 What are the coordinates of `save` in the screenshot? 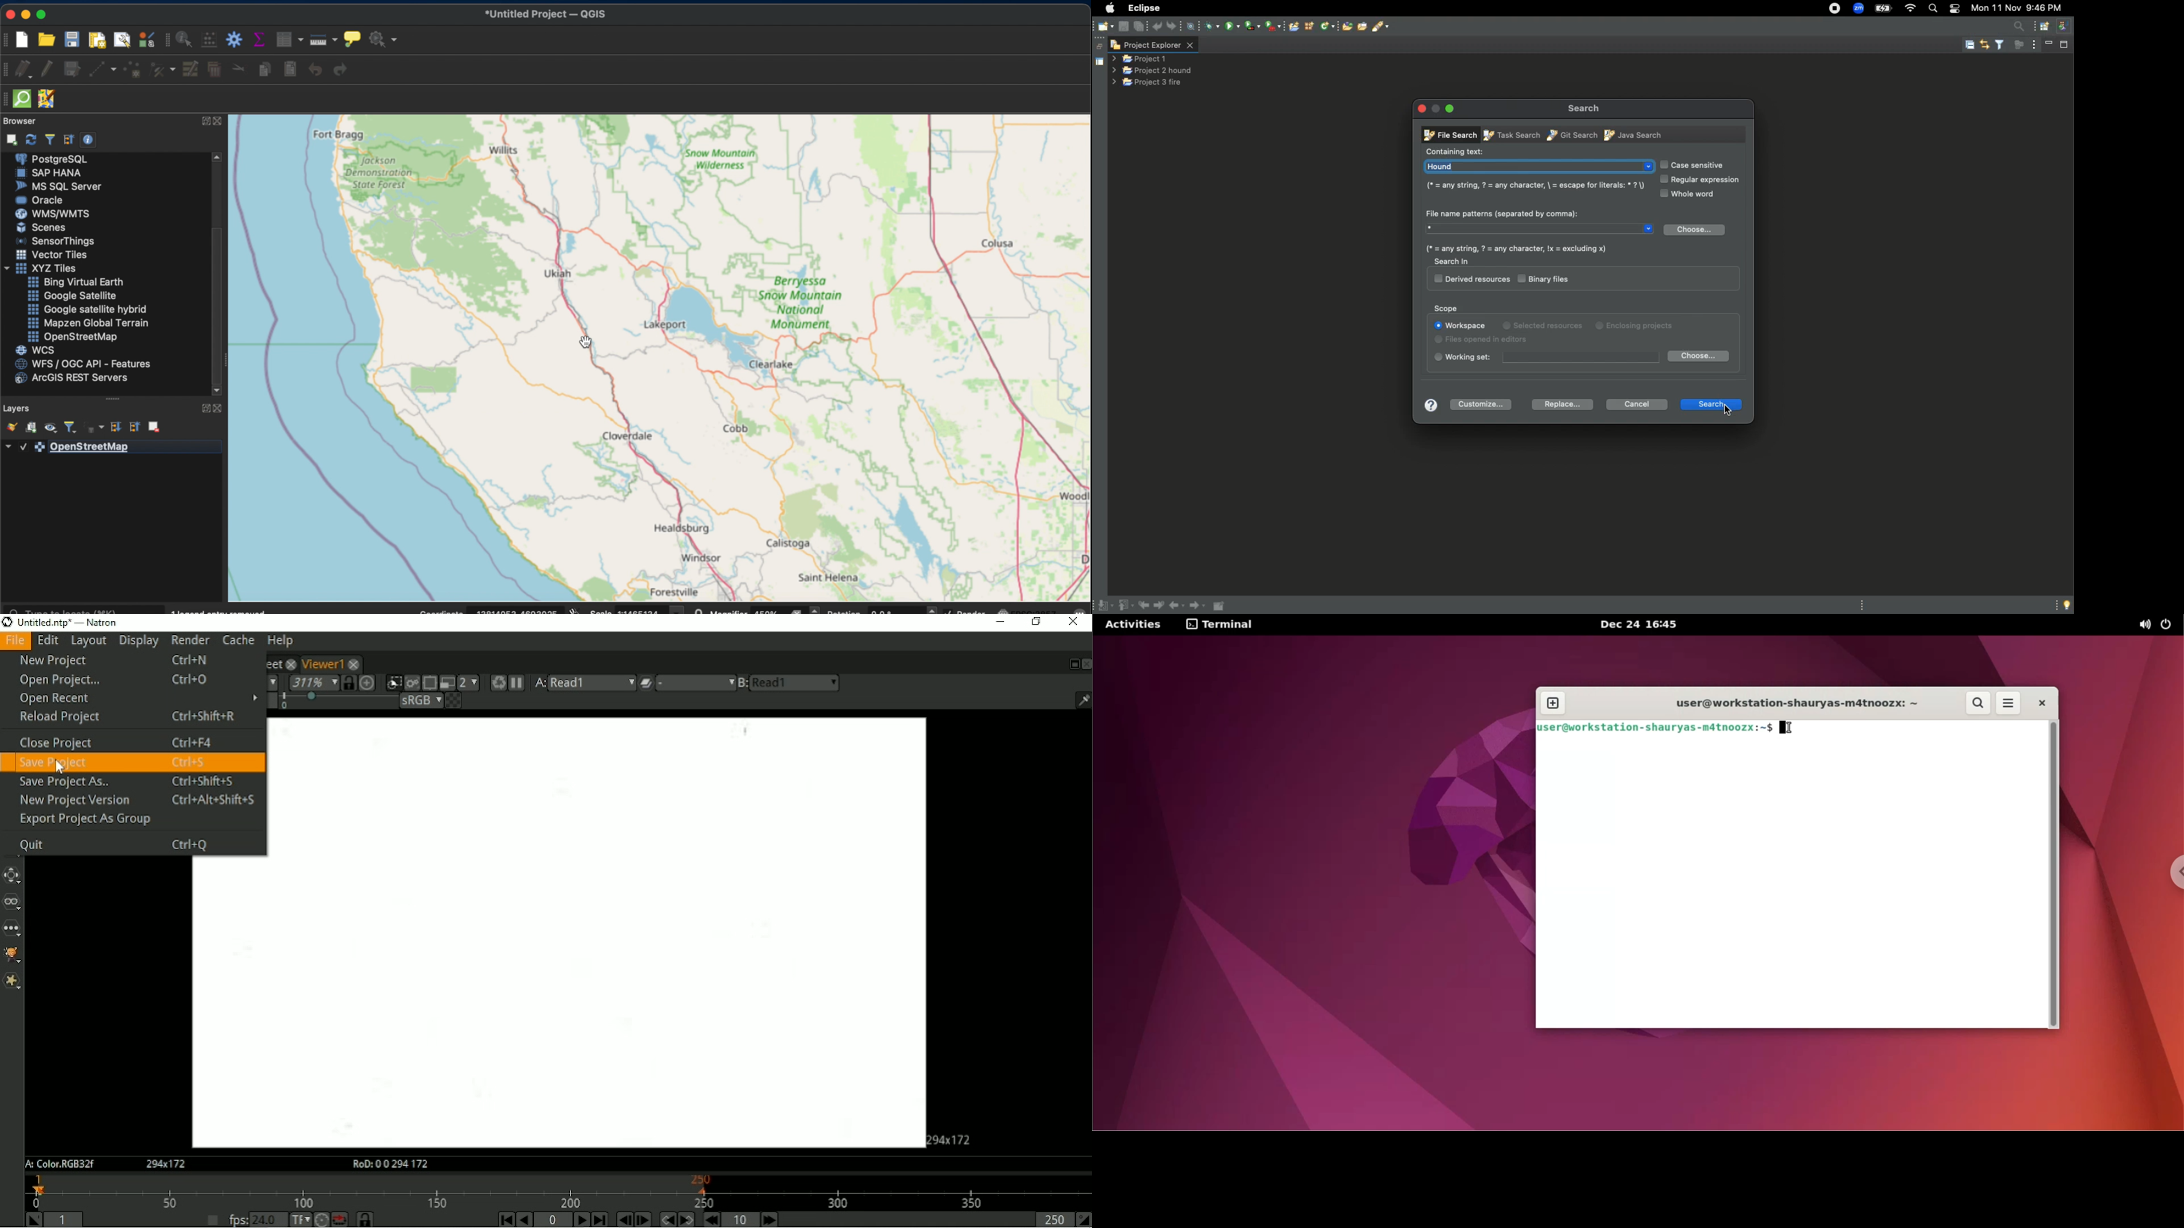 It's located at (1124, 27).